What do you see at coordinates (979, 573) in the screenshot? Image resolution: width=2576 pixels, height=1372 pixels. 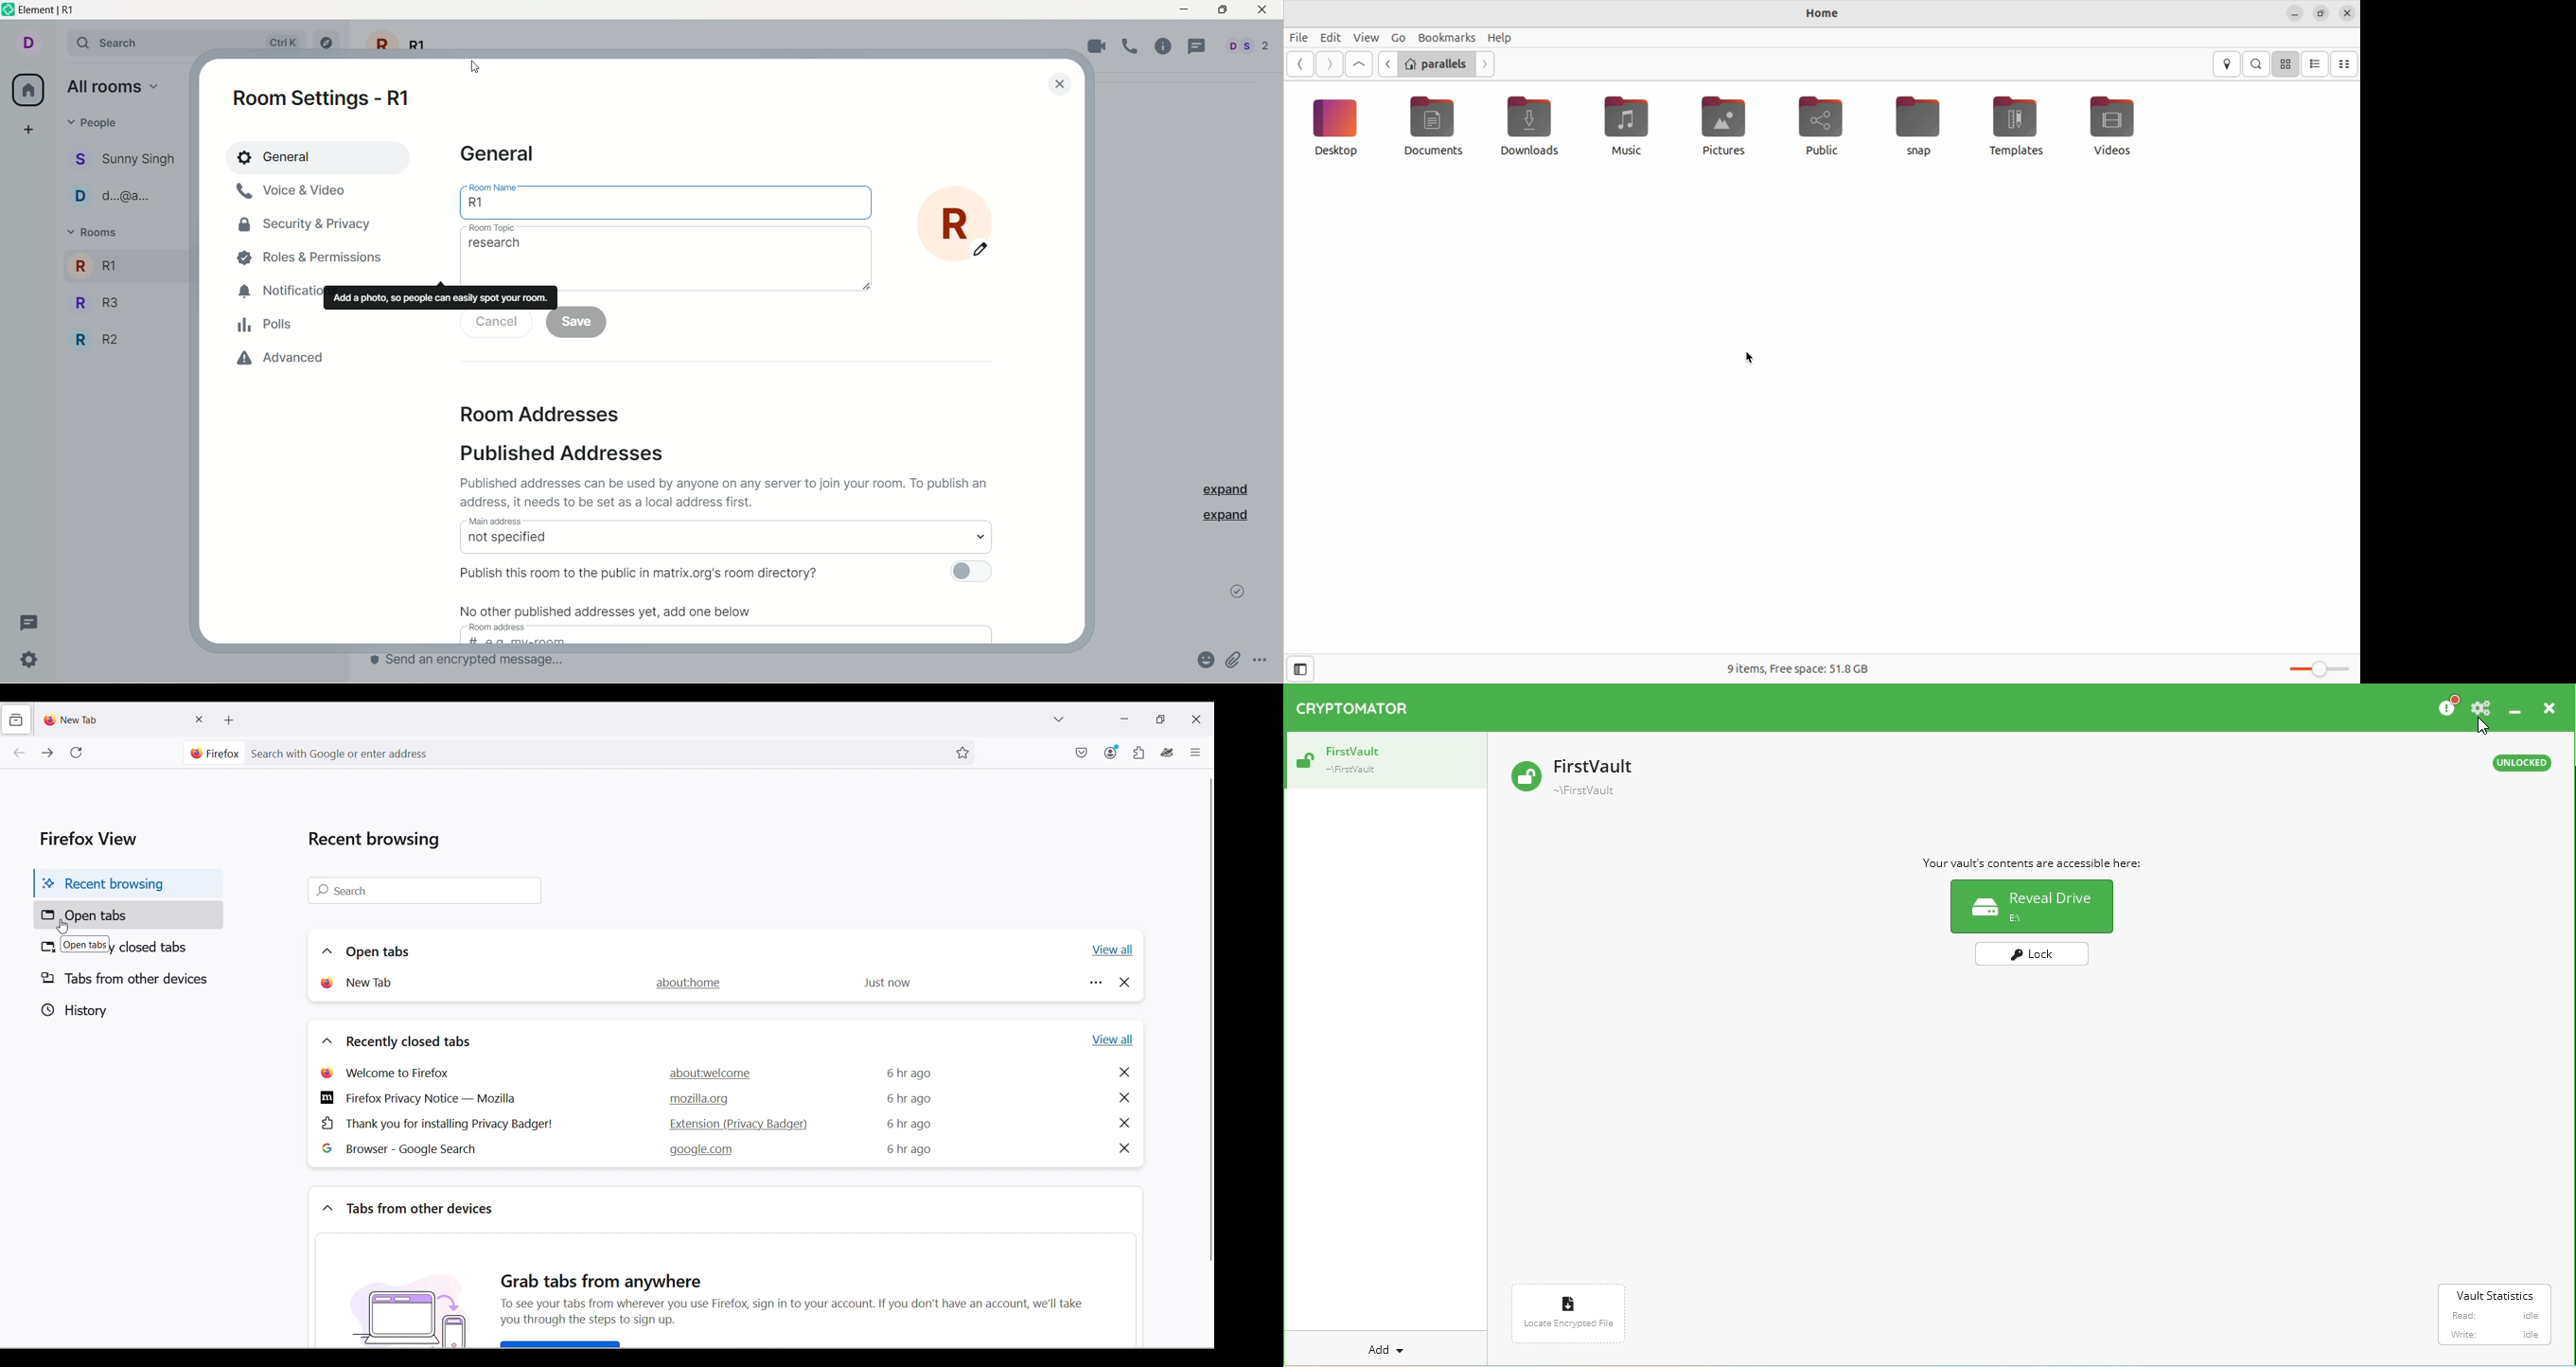 I see `toggle button` at bounding box center [979, 573].